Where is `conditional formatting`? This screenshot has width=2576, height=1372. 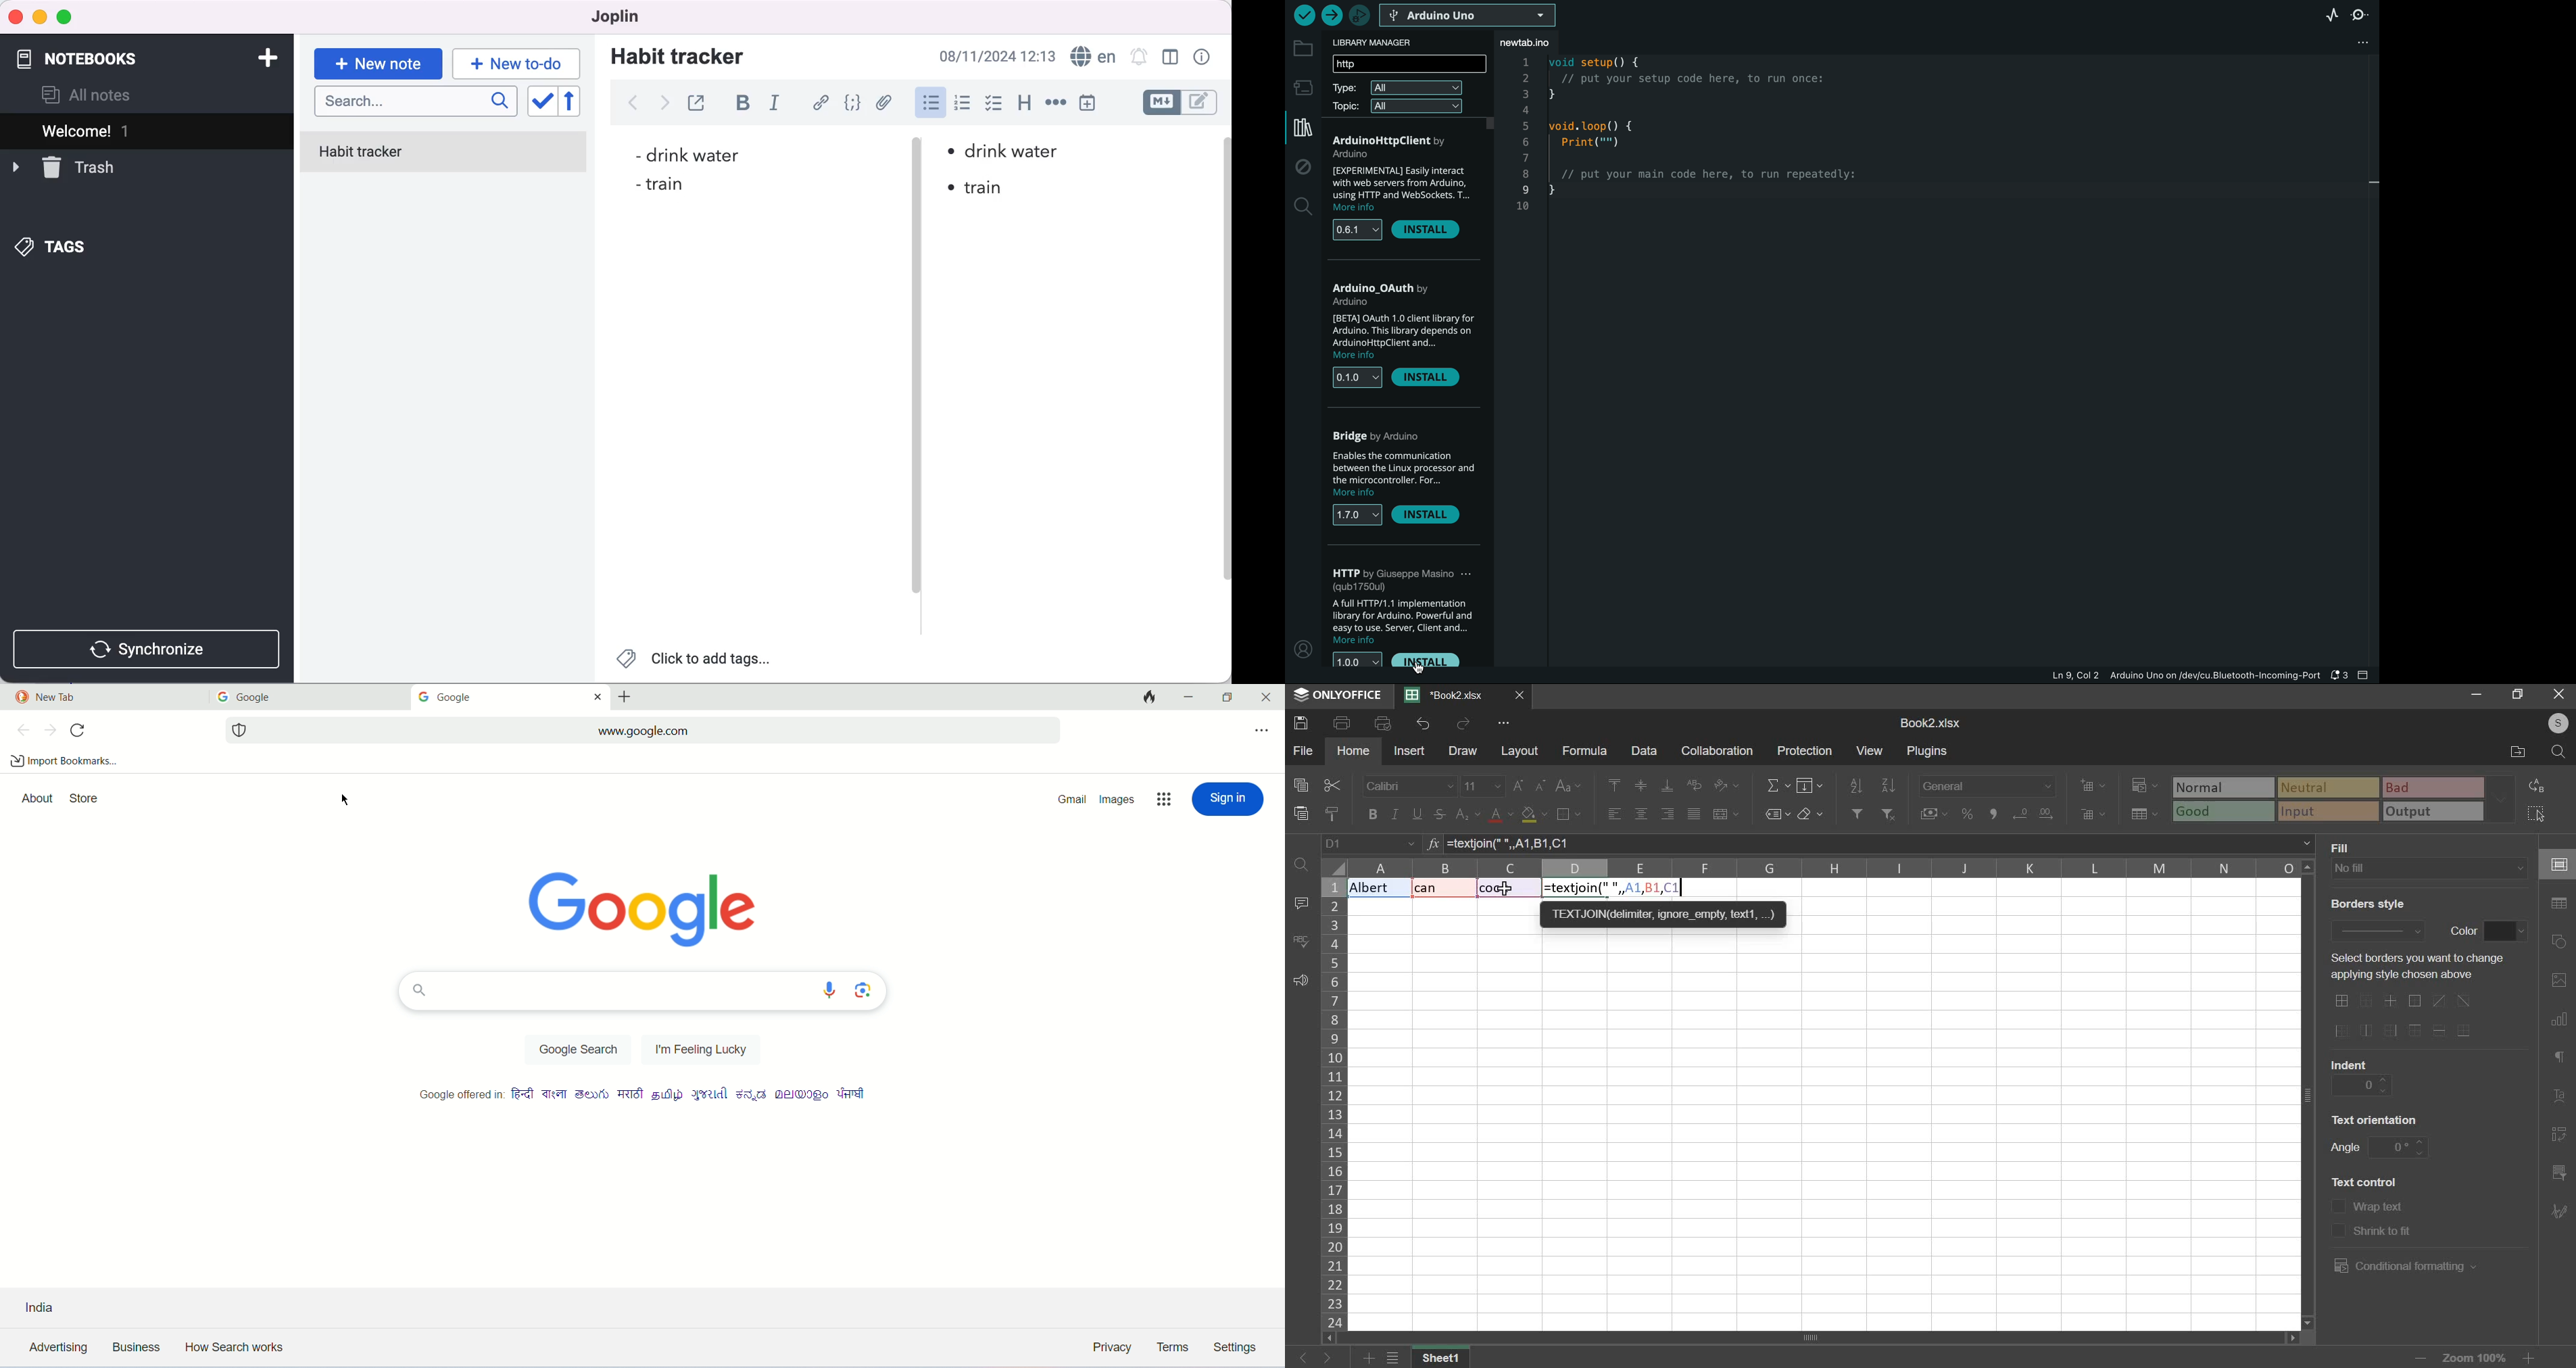
conditional formatting is located at coordinates (2143, 786).